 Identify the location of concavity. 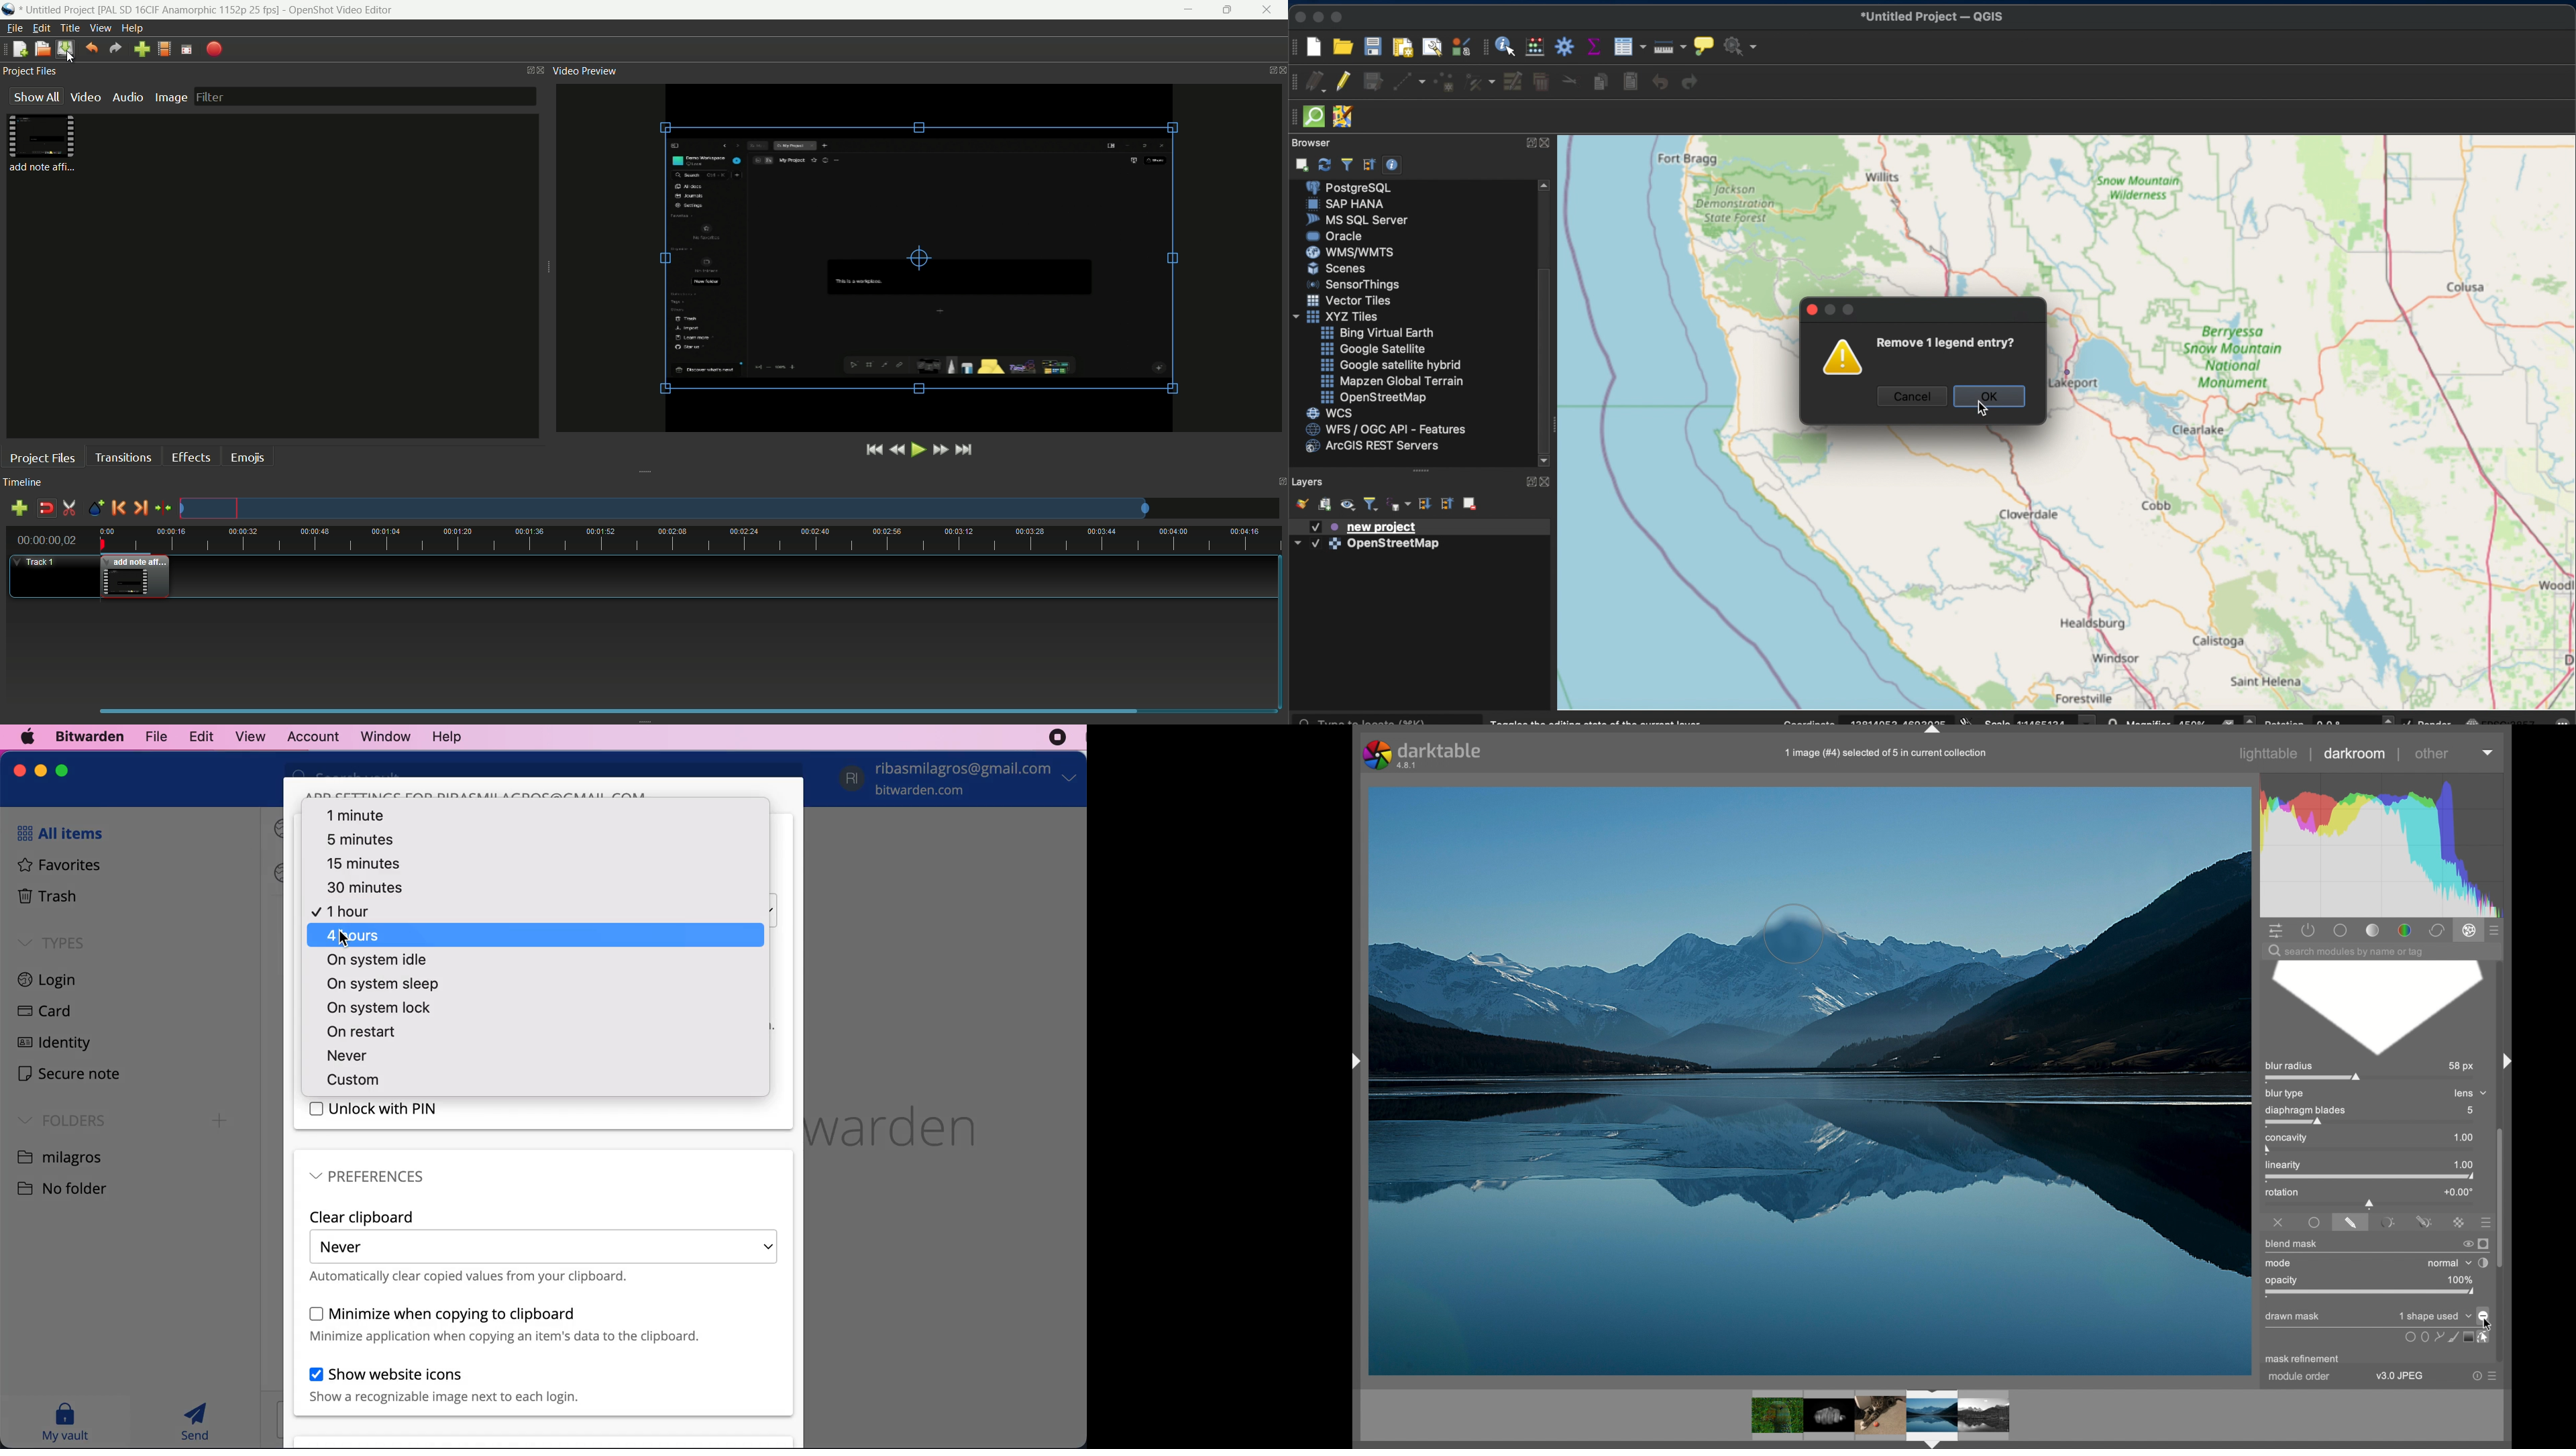
(2284, 1142).